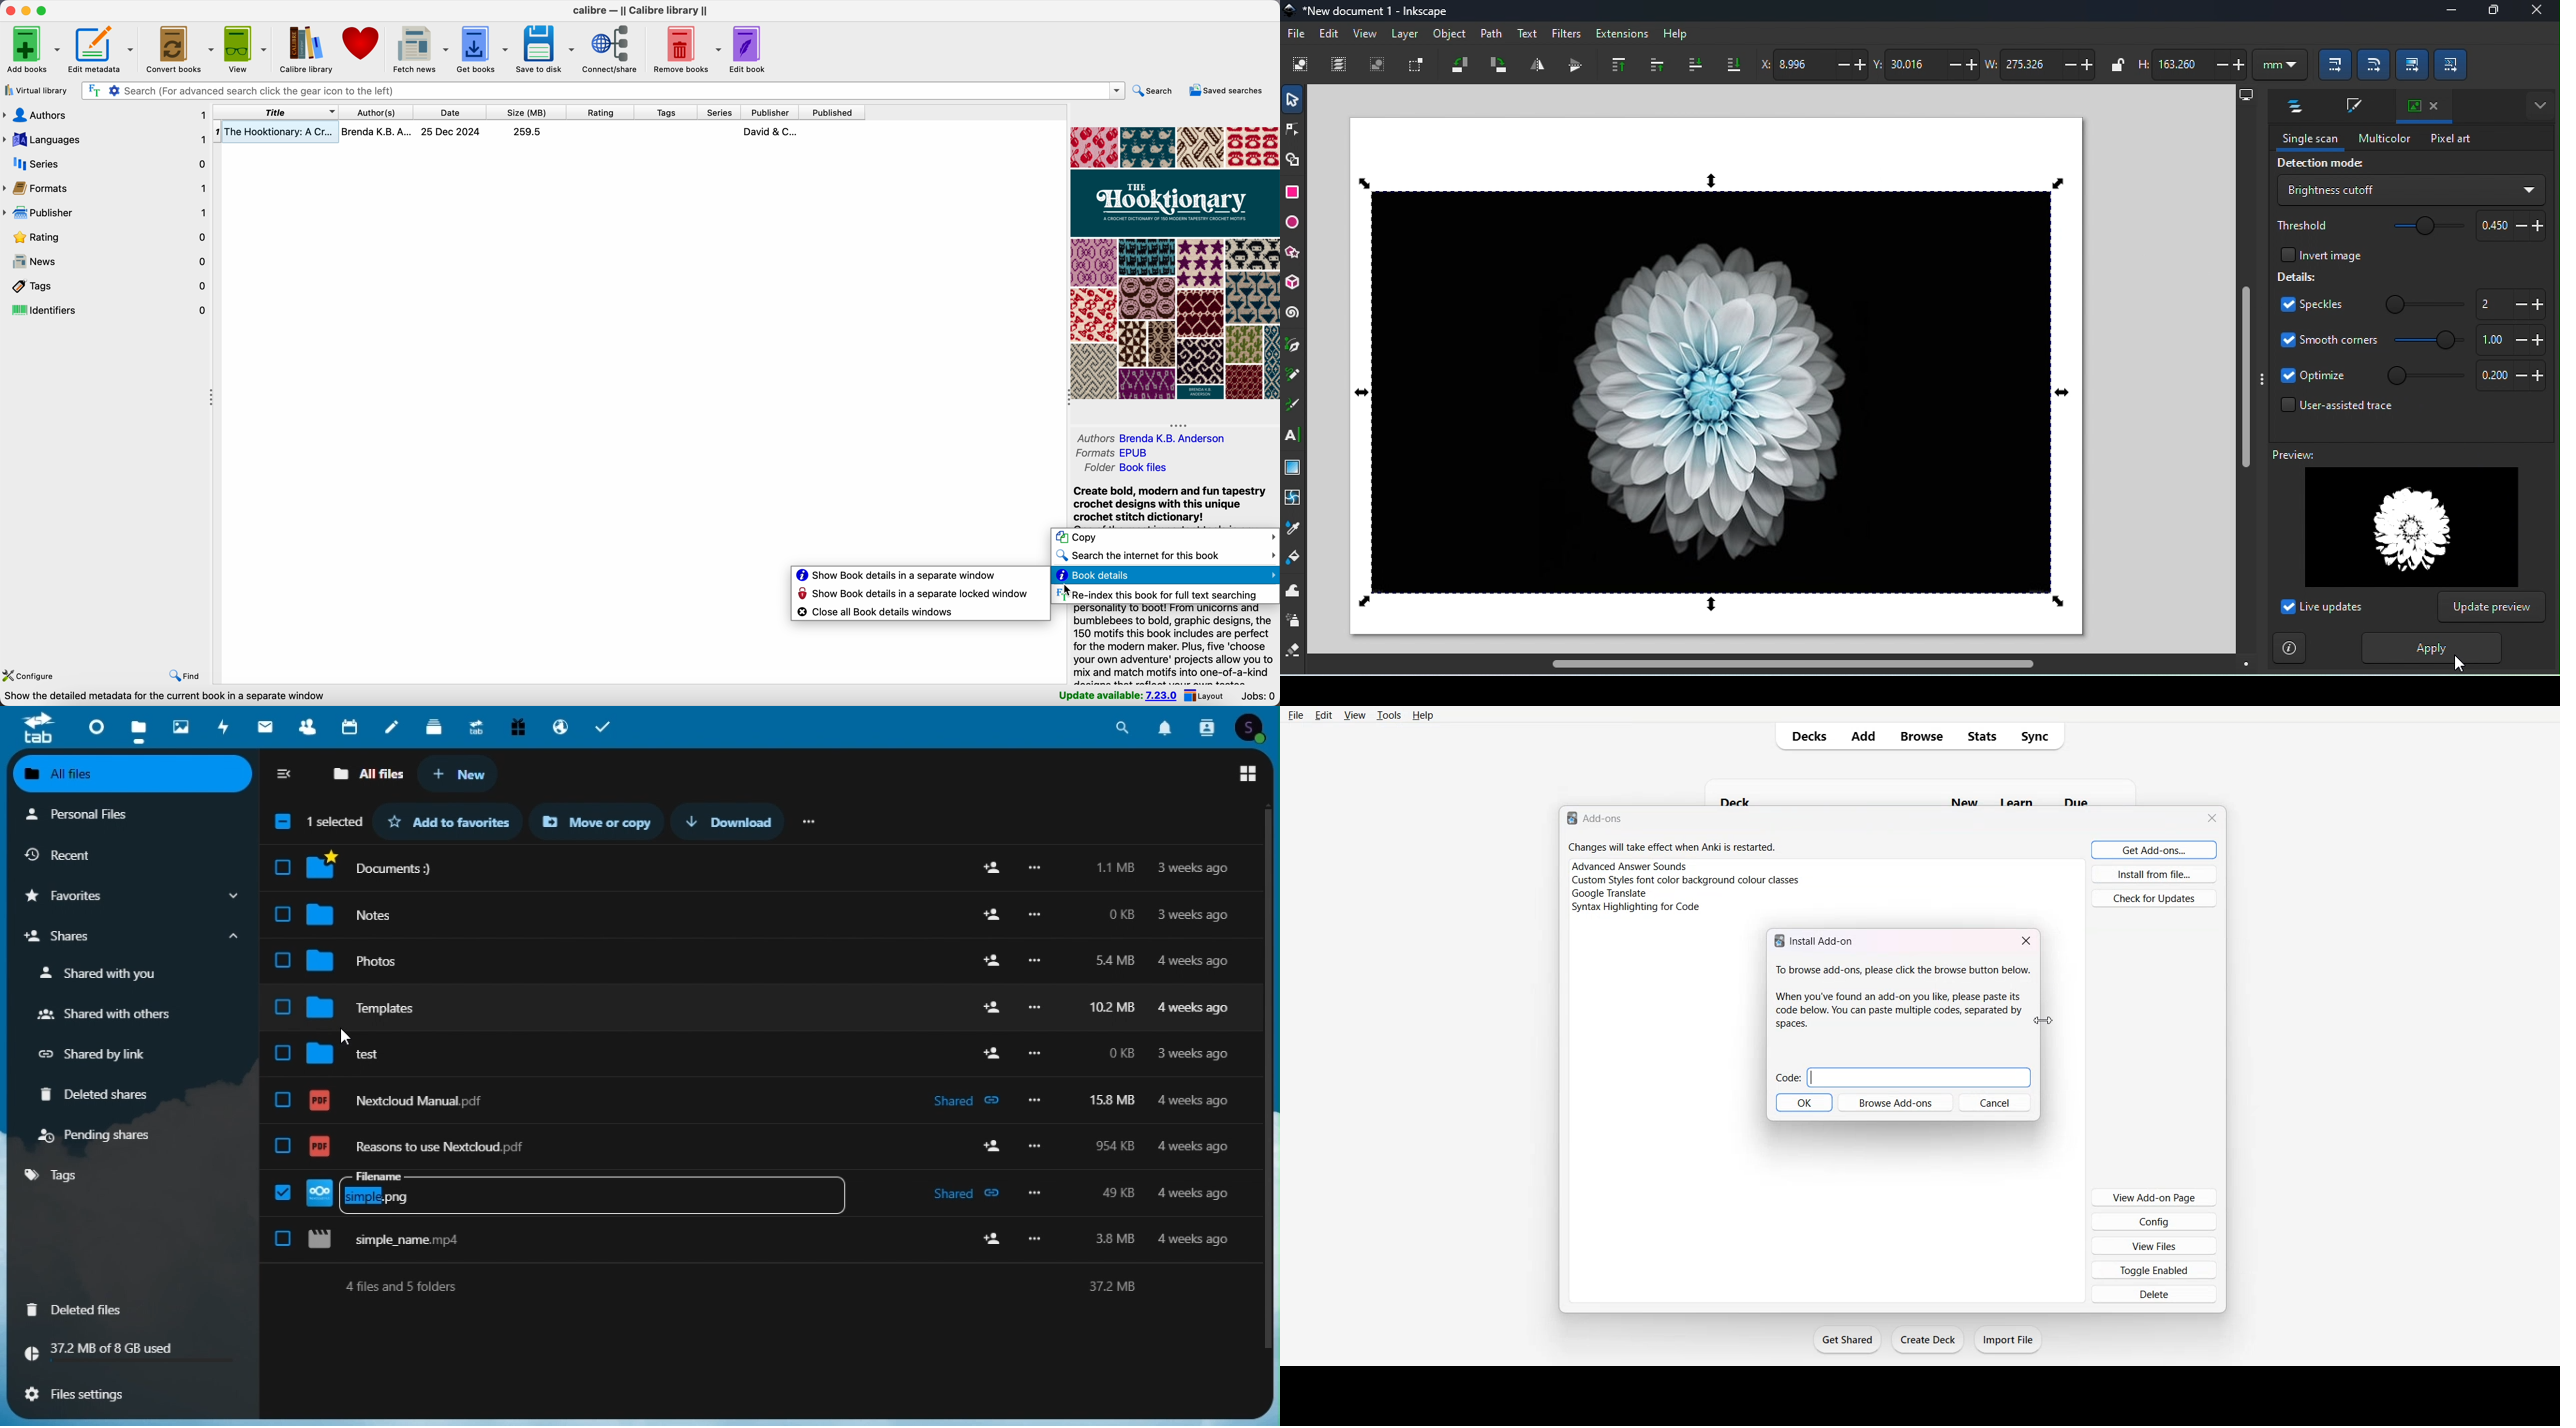 The height and width of the screenshot is (1428, 2576). What do you see at coordinates (1123, 724) in the screenshot?
I see `Search ` at bounding box center [1123, 724].